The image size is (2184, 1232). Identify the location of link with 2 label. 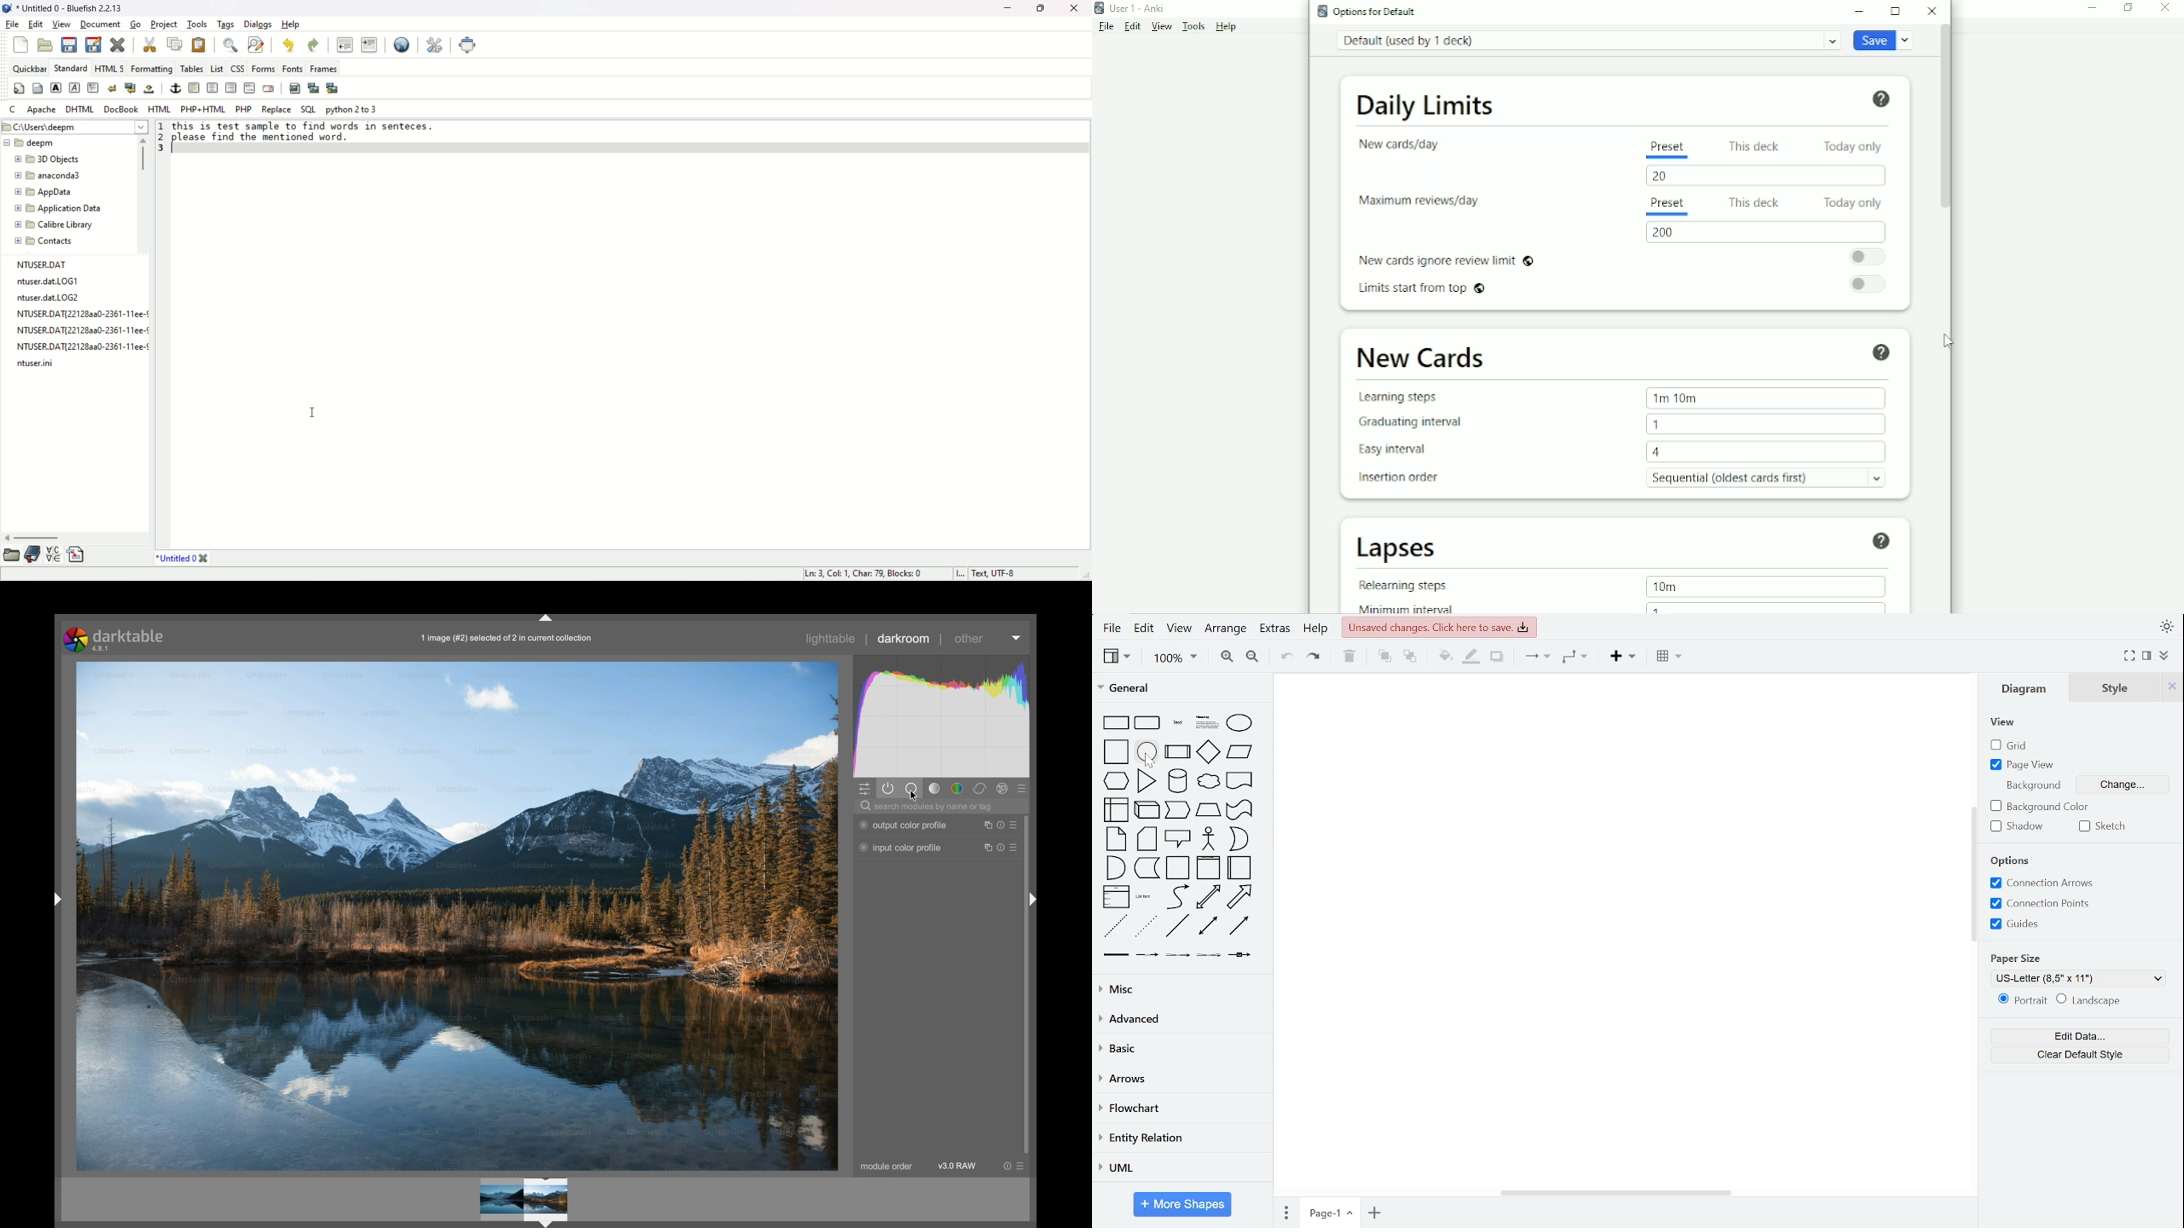
(1177, 954).